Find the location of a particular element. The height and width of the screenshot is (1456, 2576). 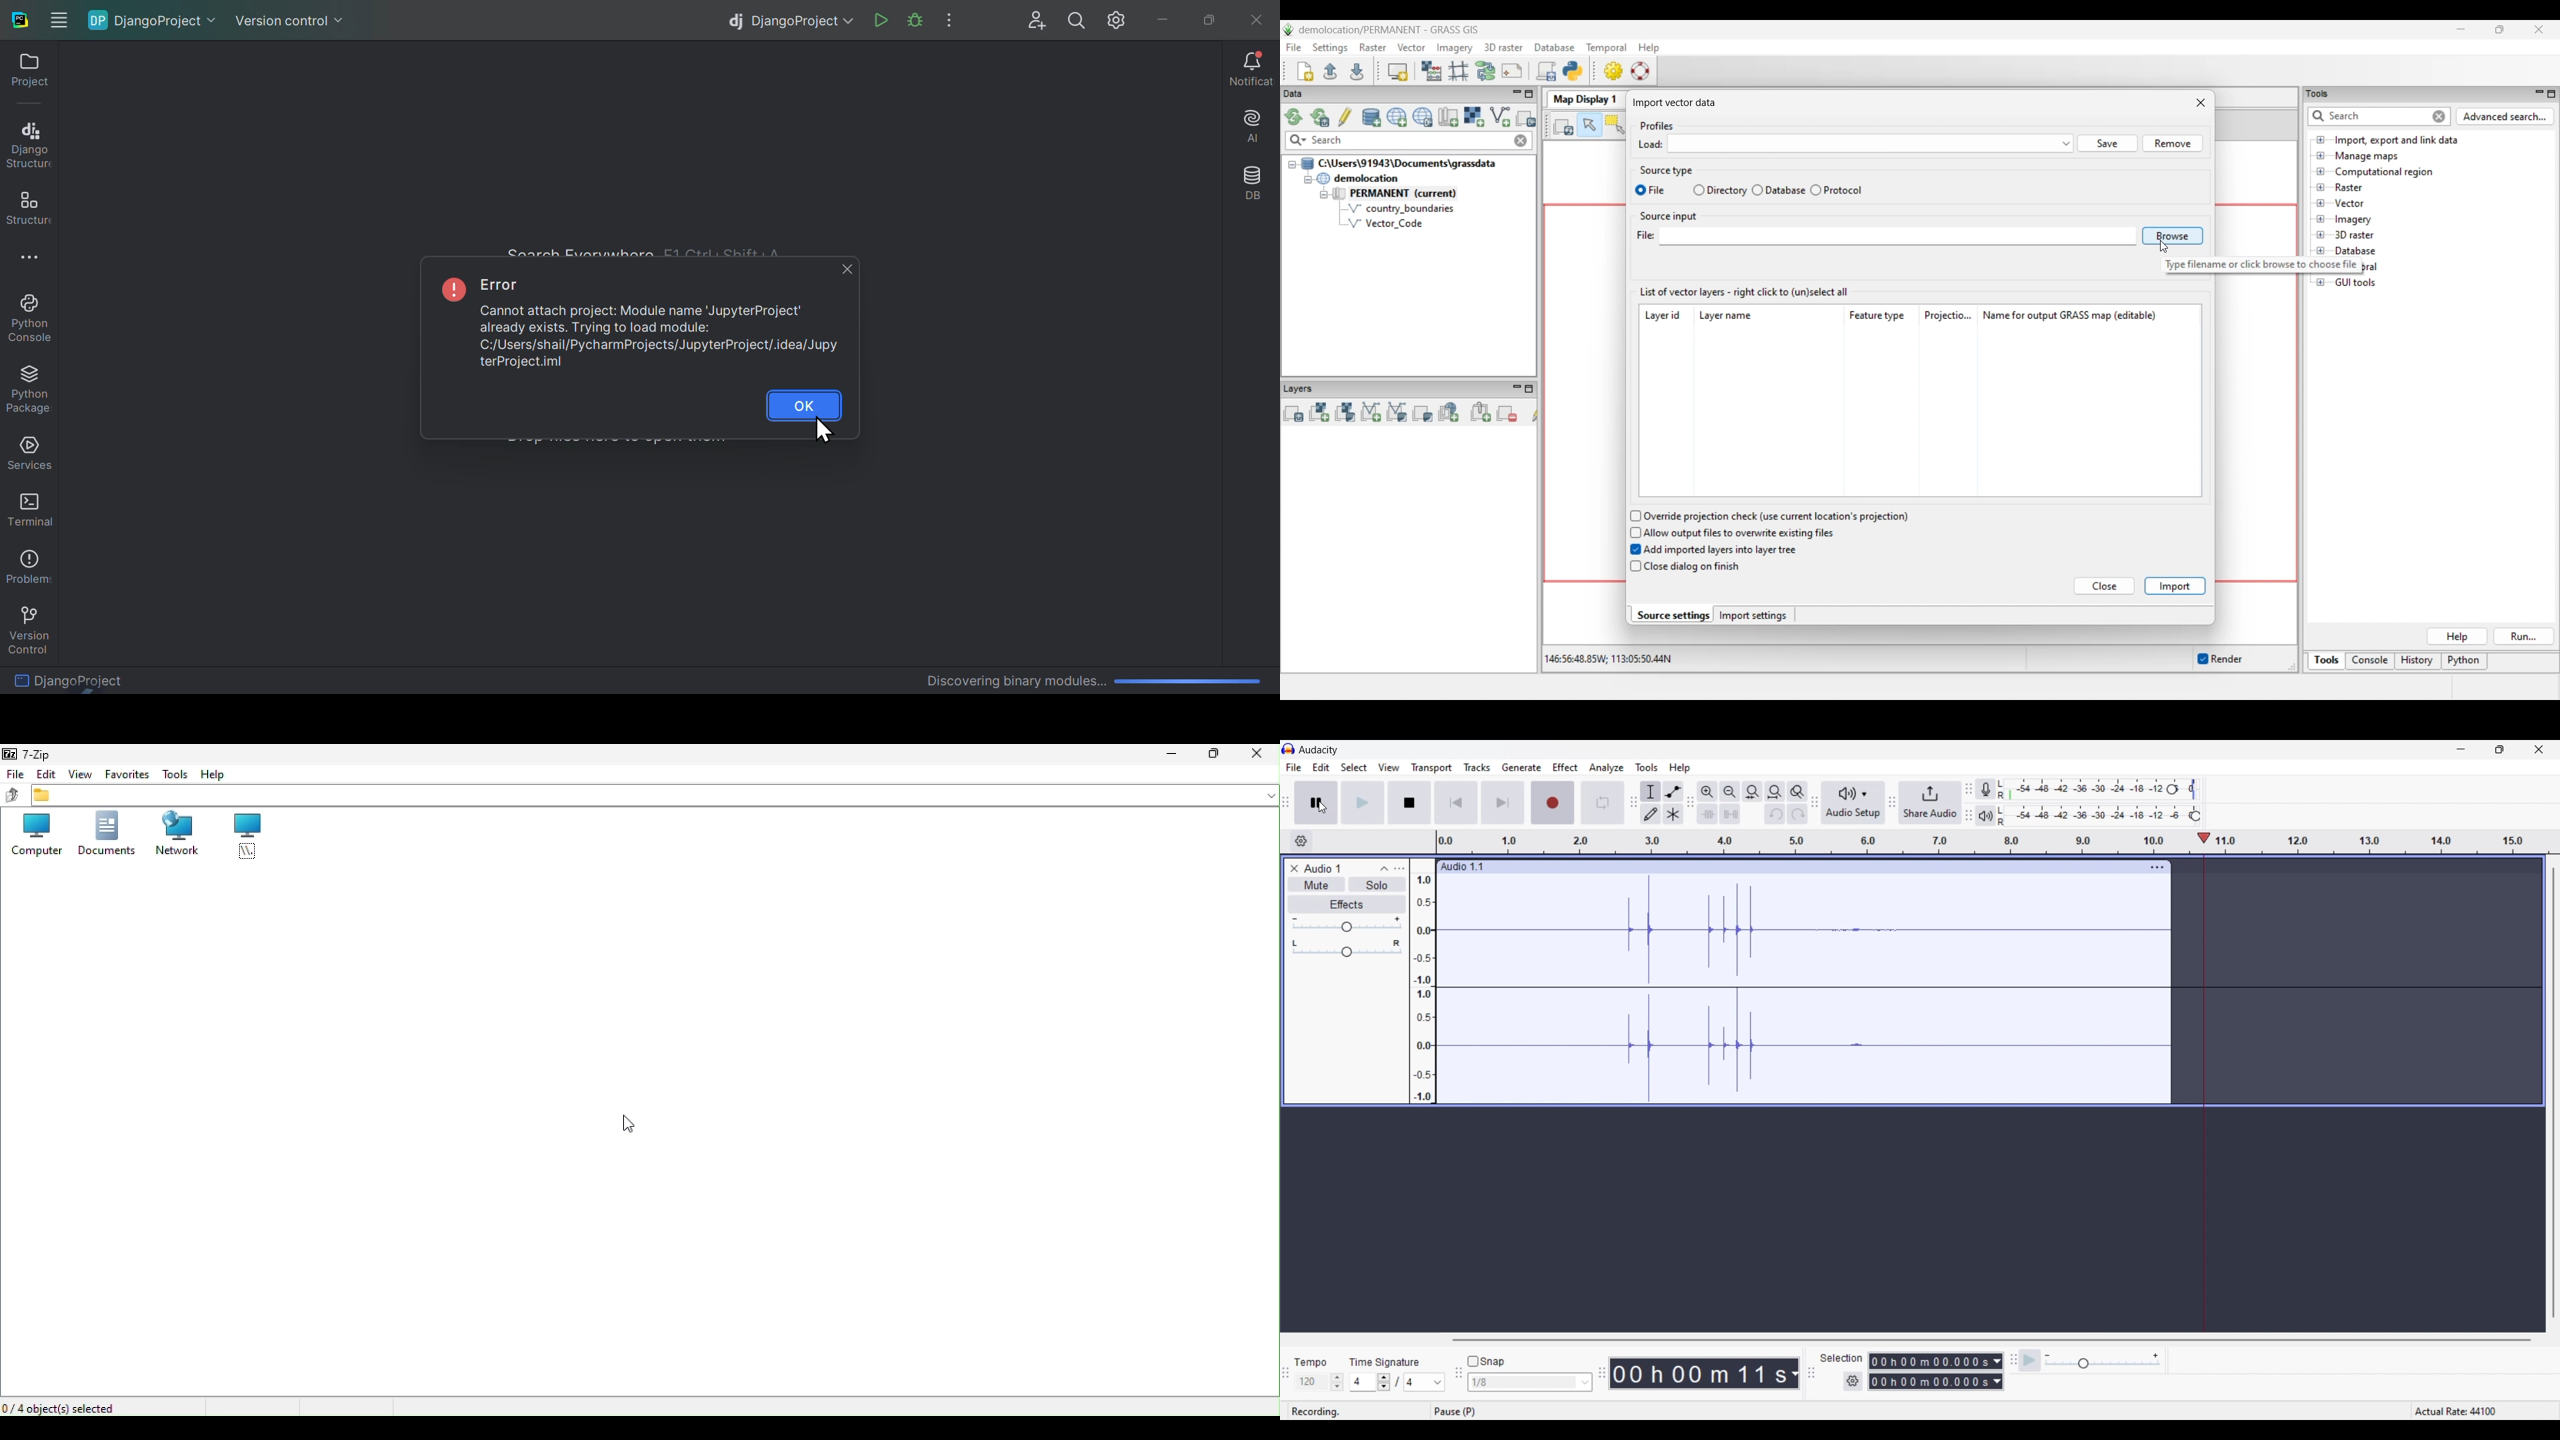

Show interface in a smaller tab is located at coordinates (2500, 749).